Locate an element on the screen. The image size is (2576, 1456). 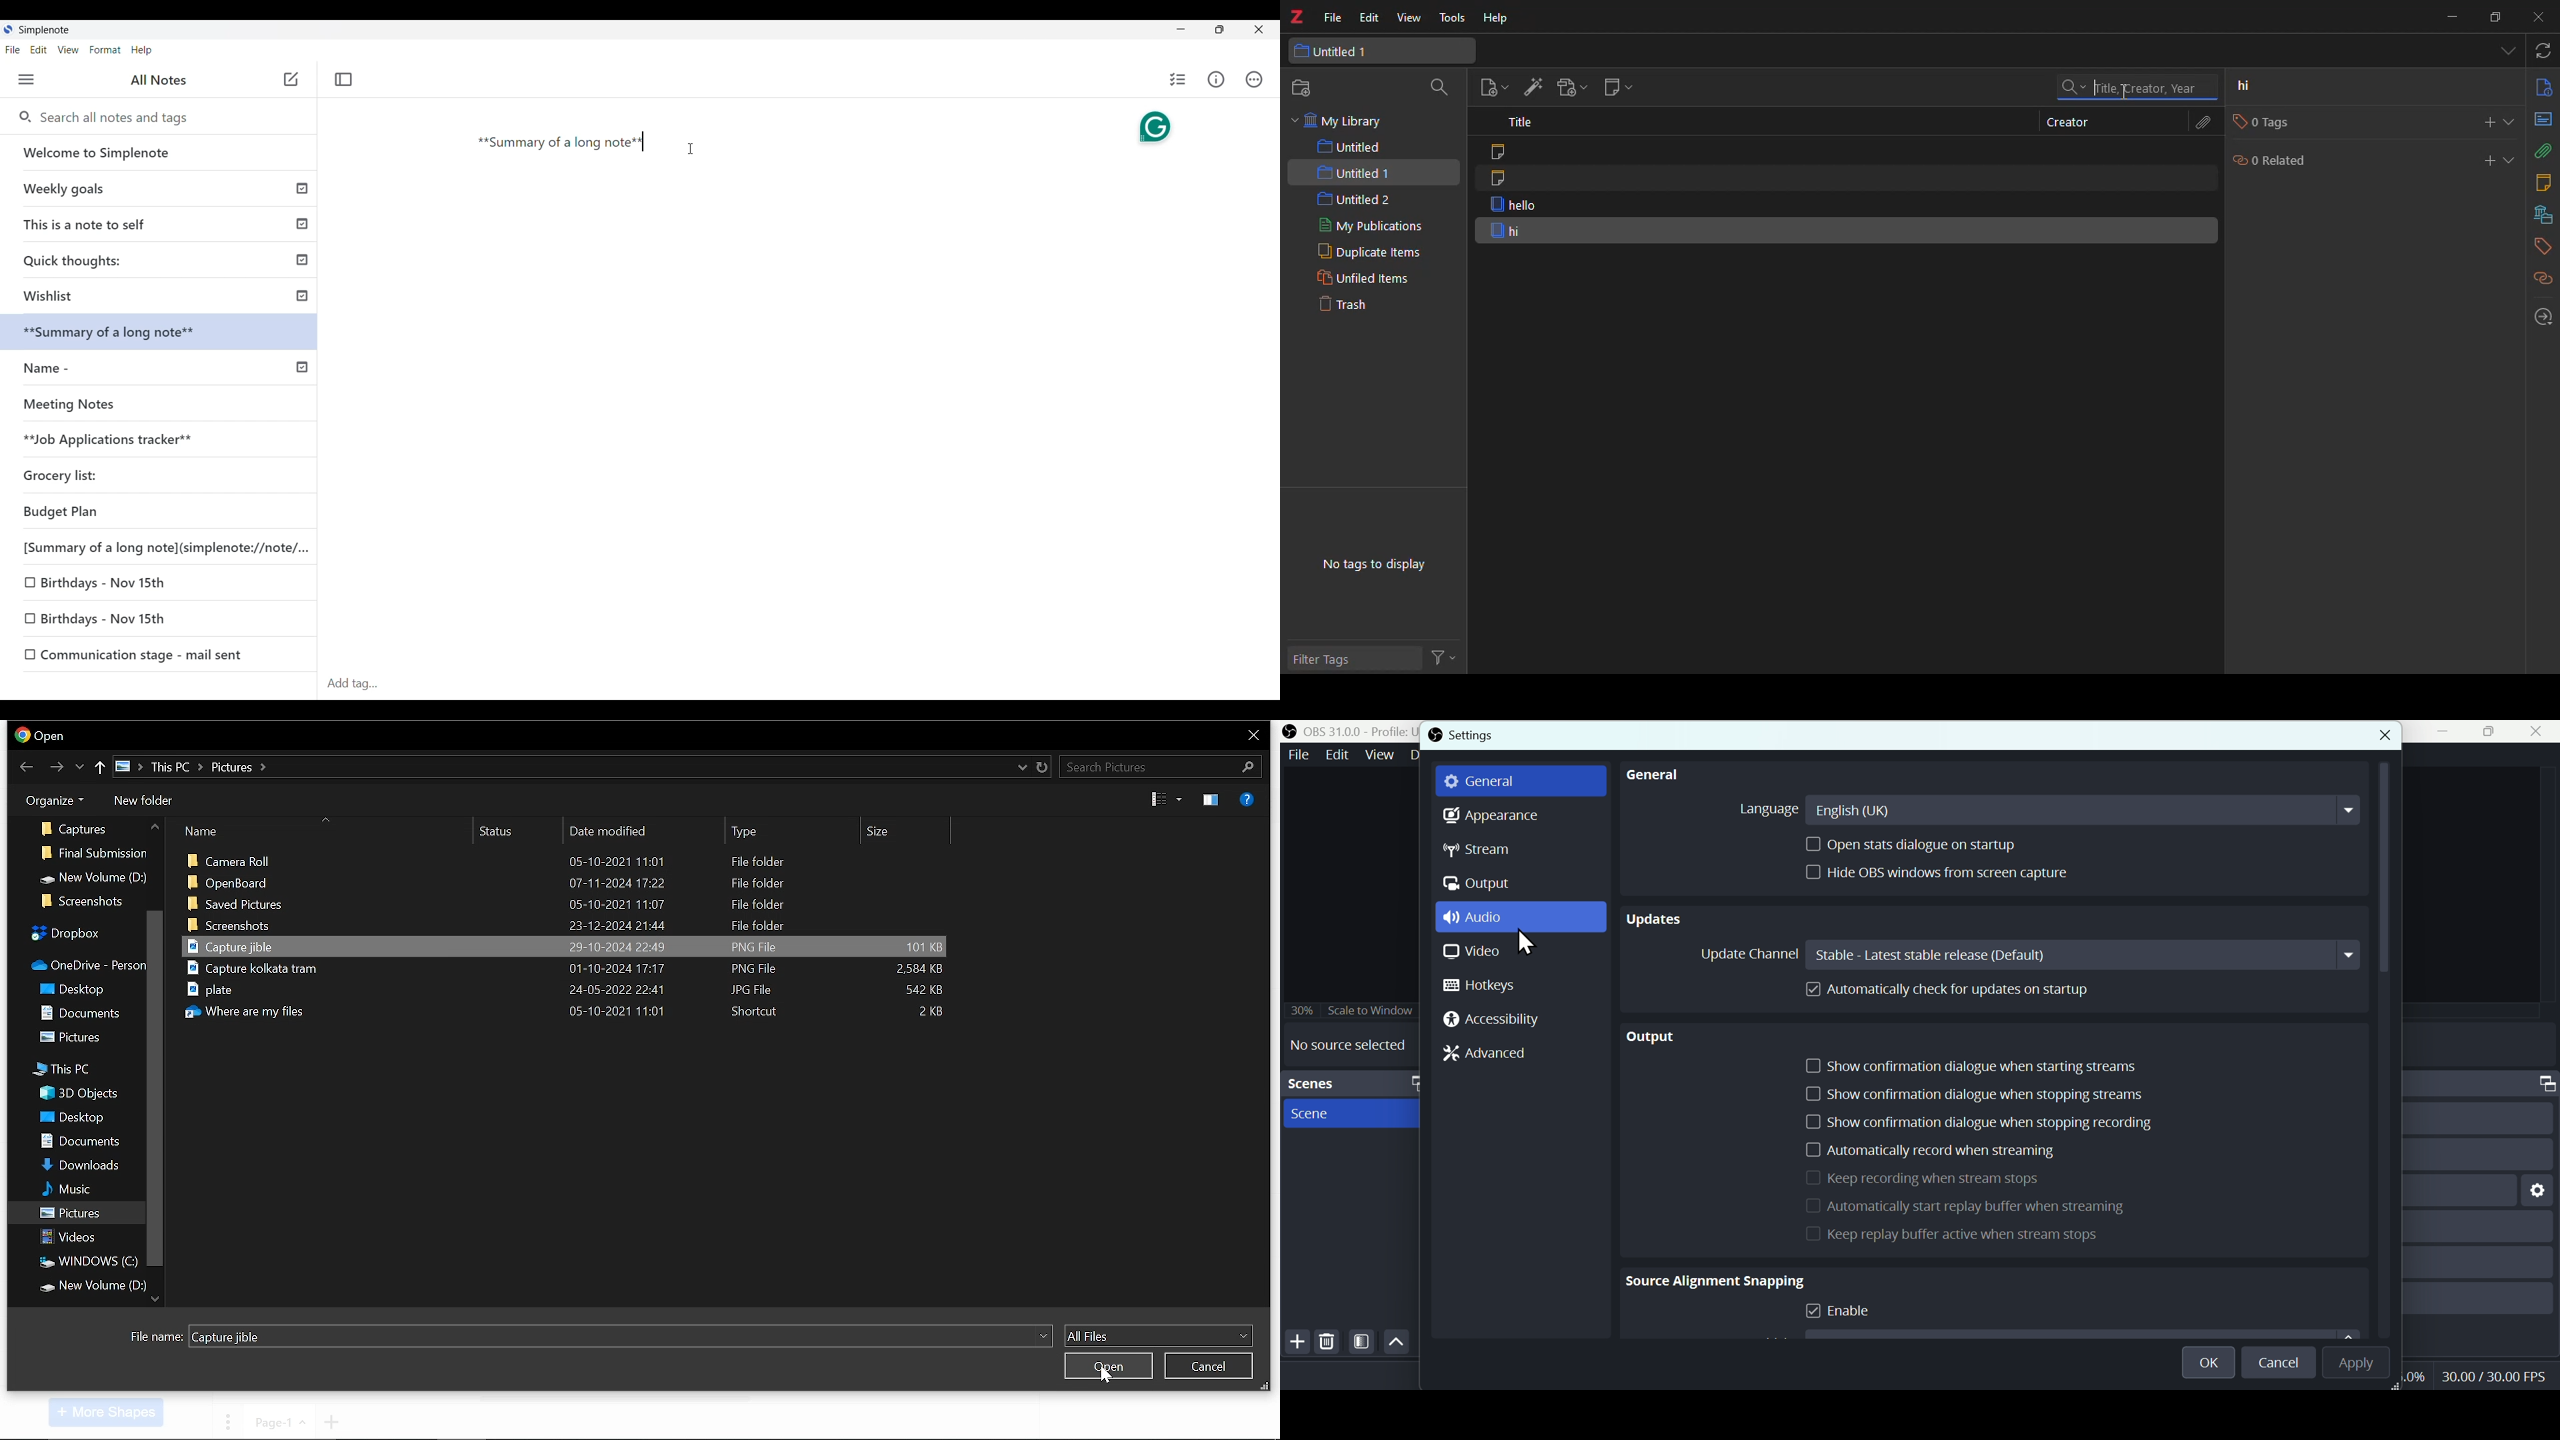
Update channel is located at coordinates (2027, 955).